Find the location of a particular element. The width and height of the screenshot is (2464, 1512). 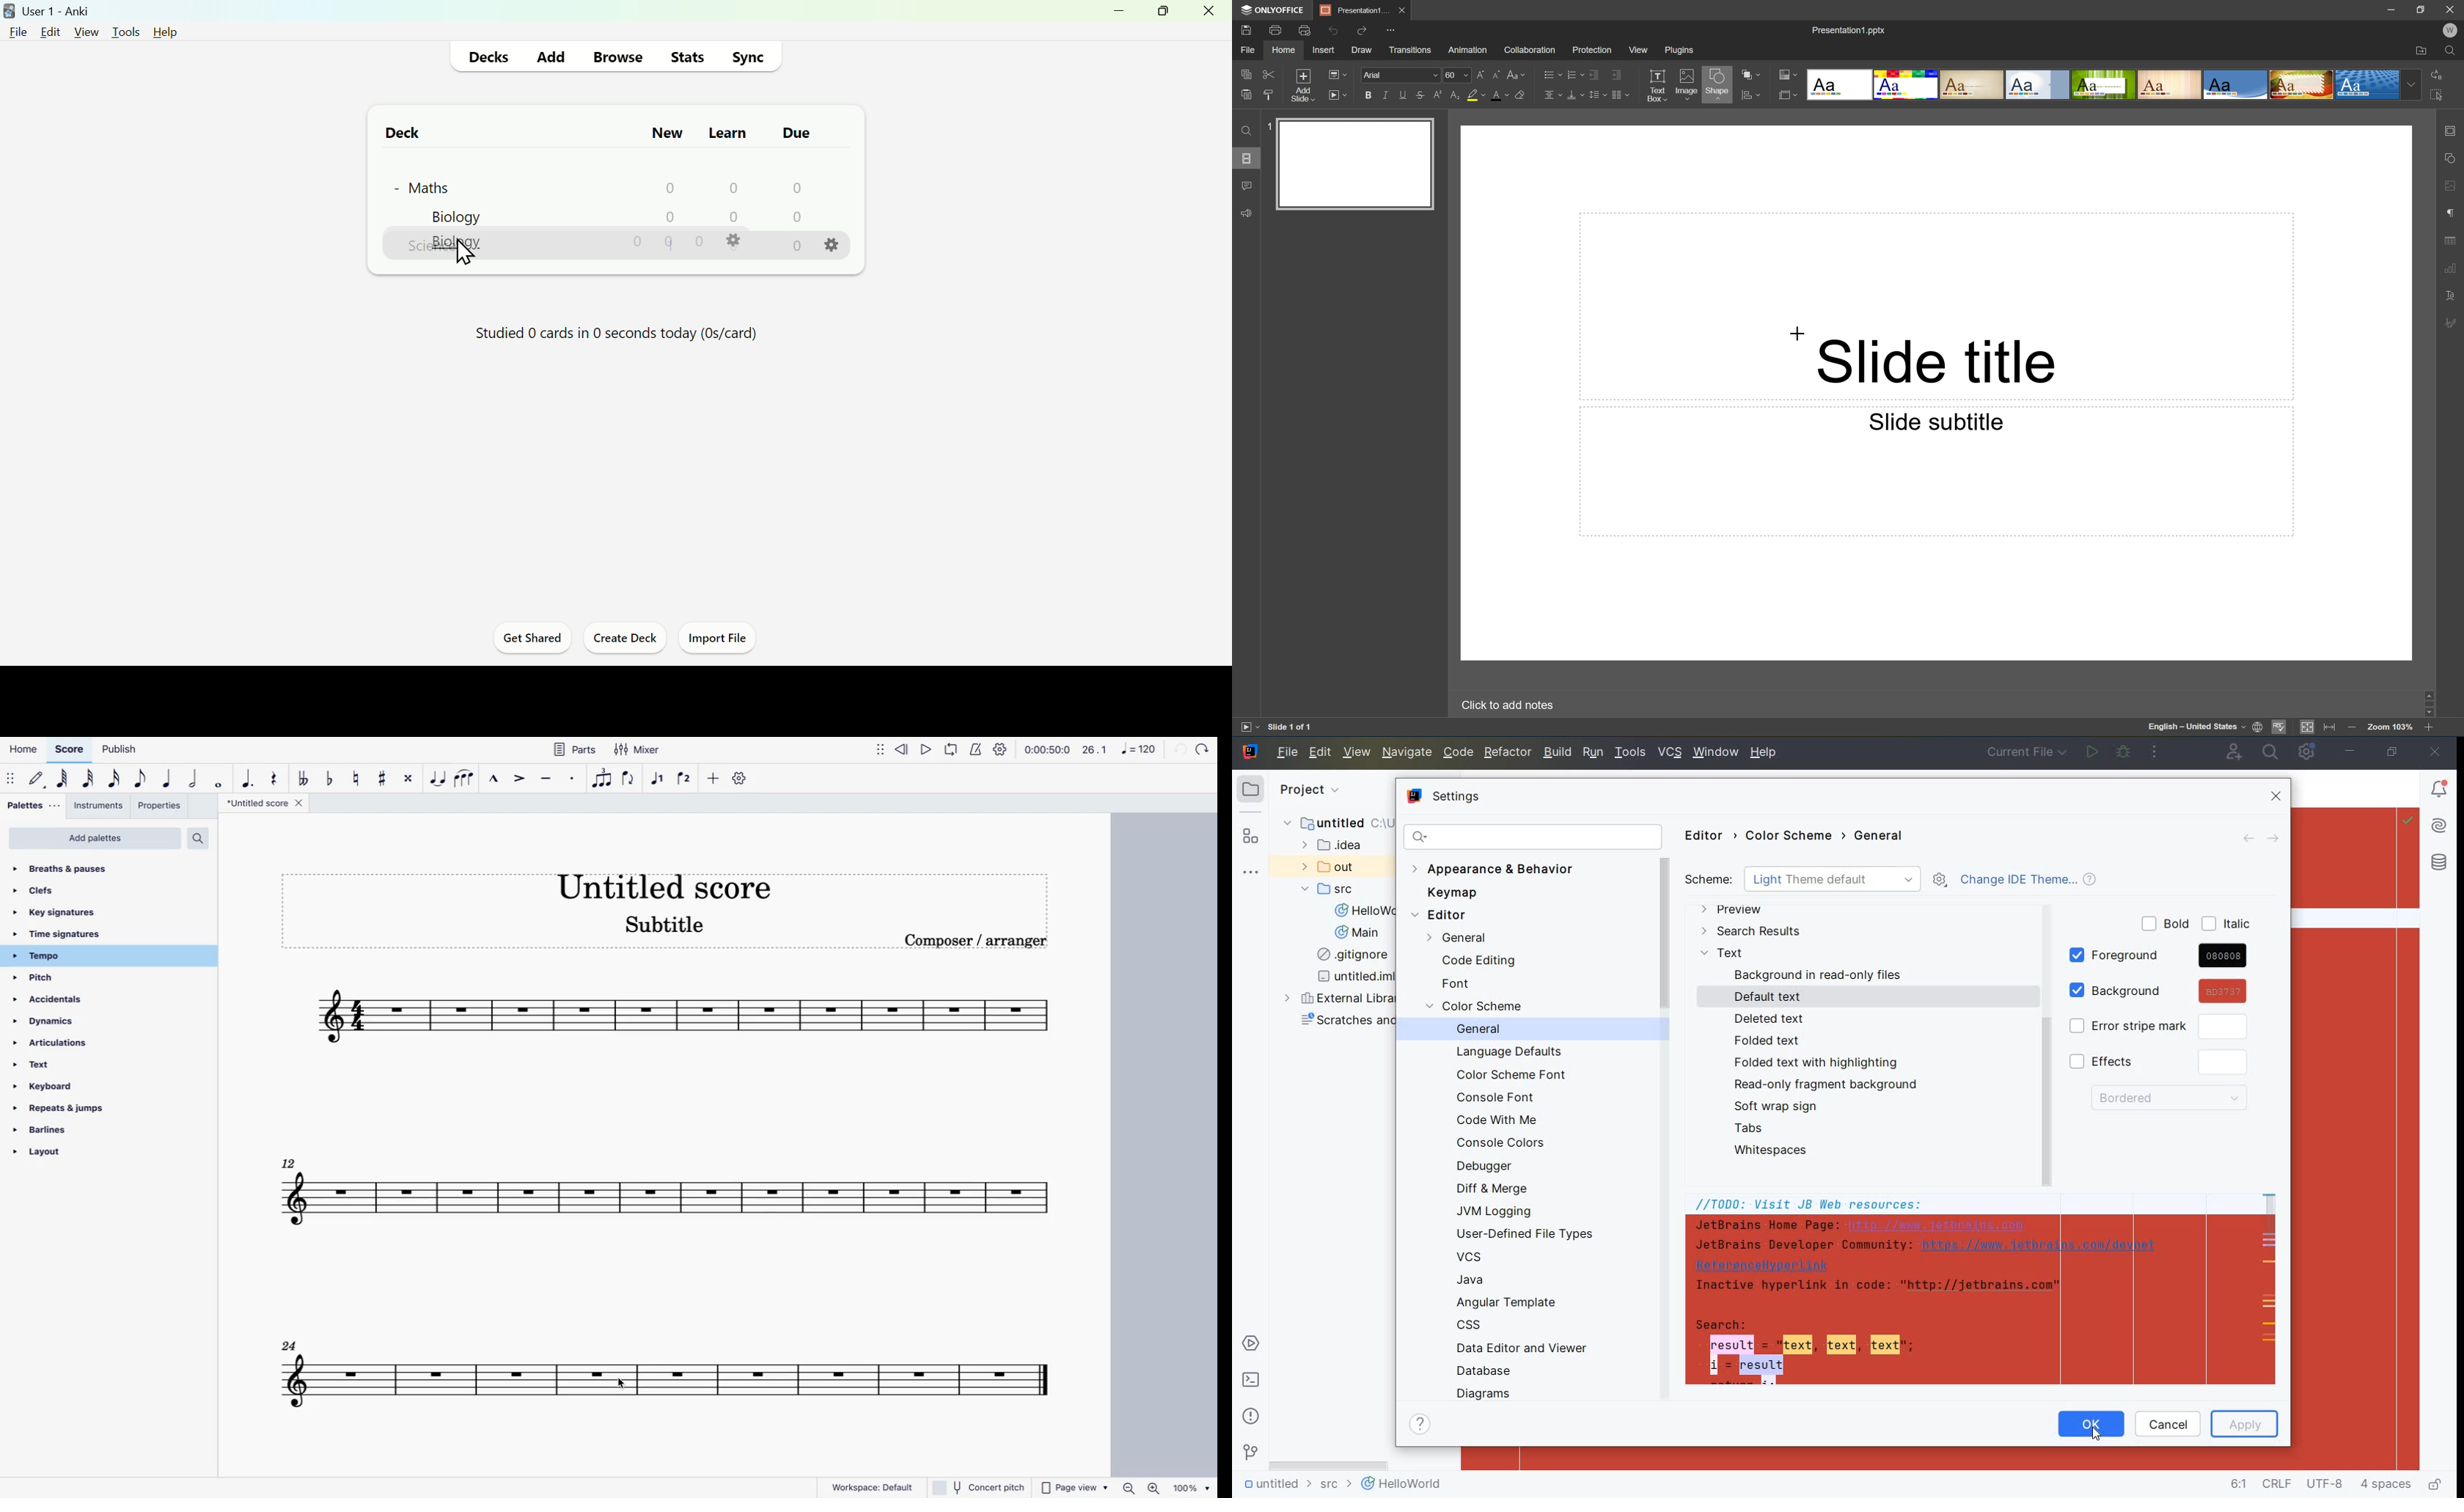

Image is located at coordinates (1684, 83).